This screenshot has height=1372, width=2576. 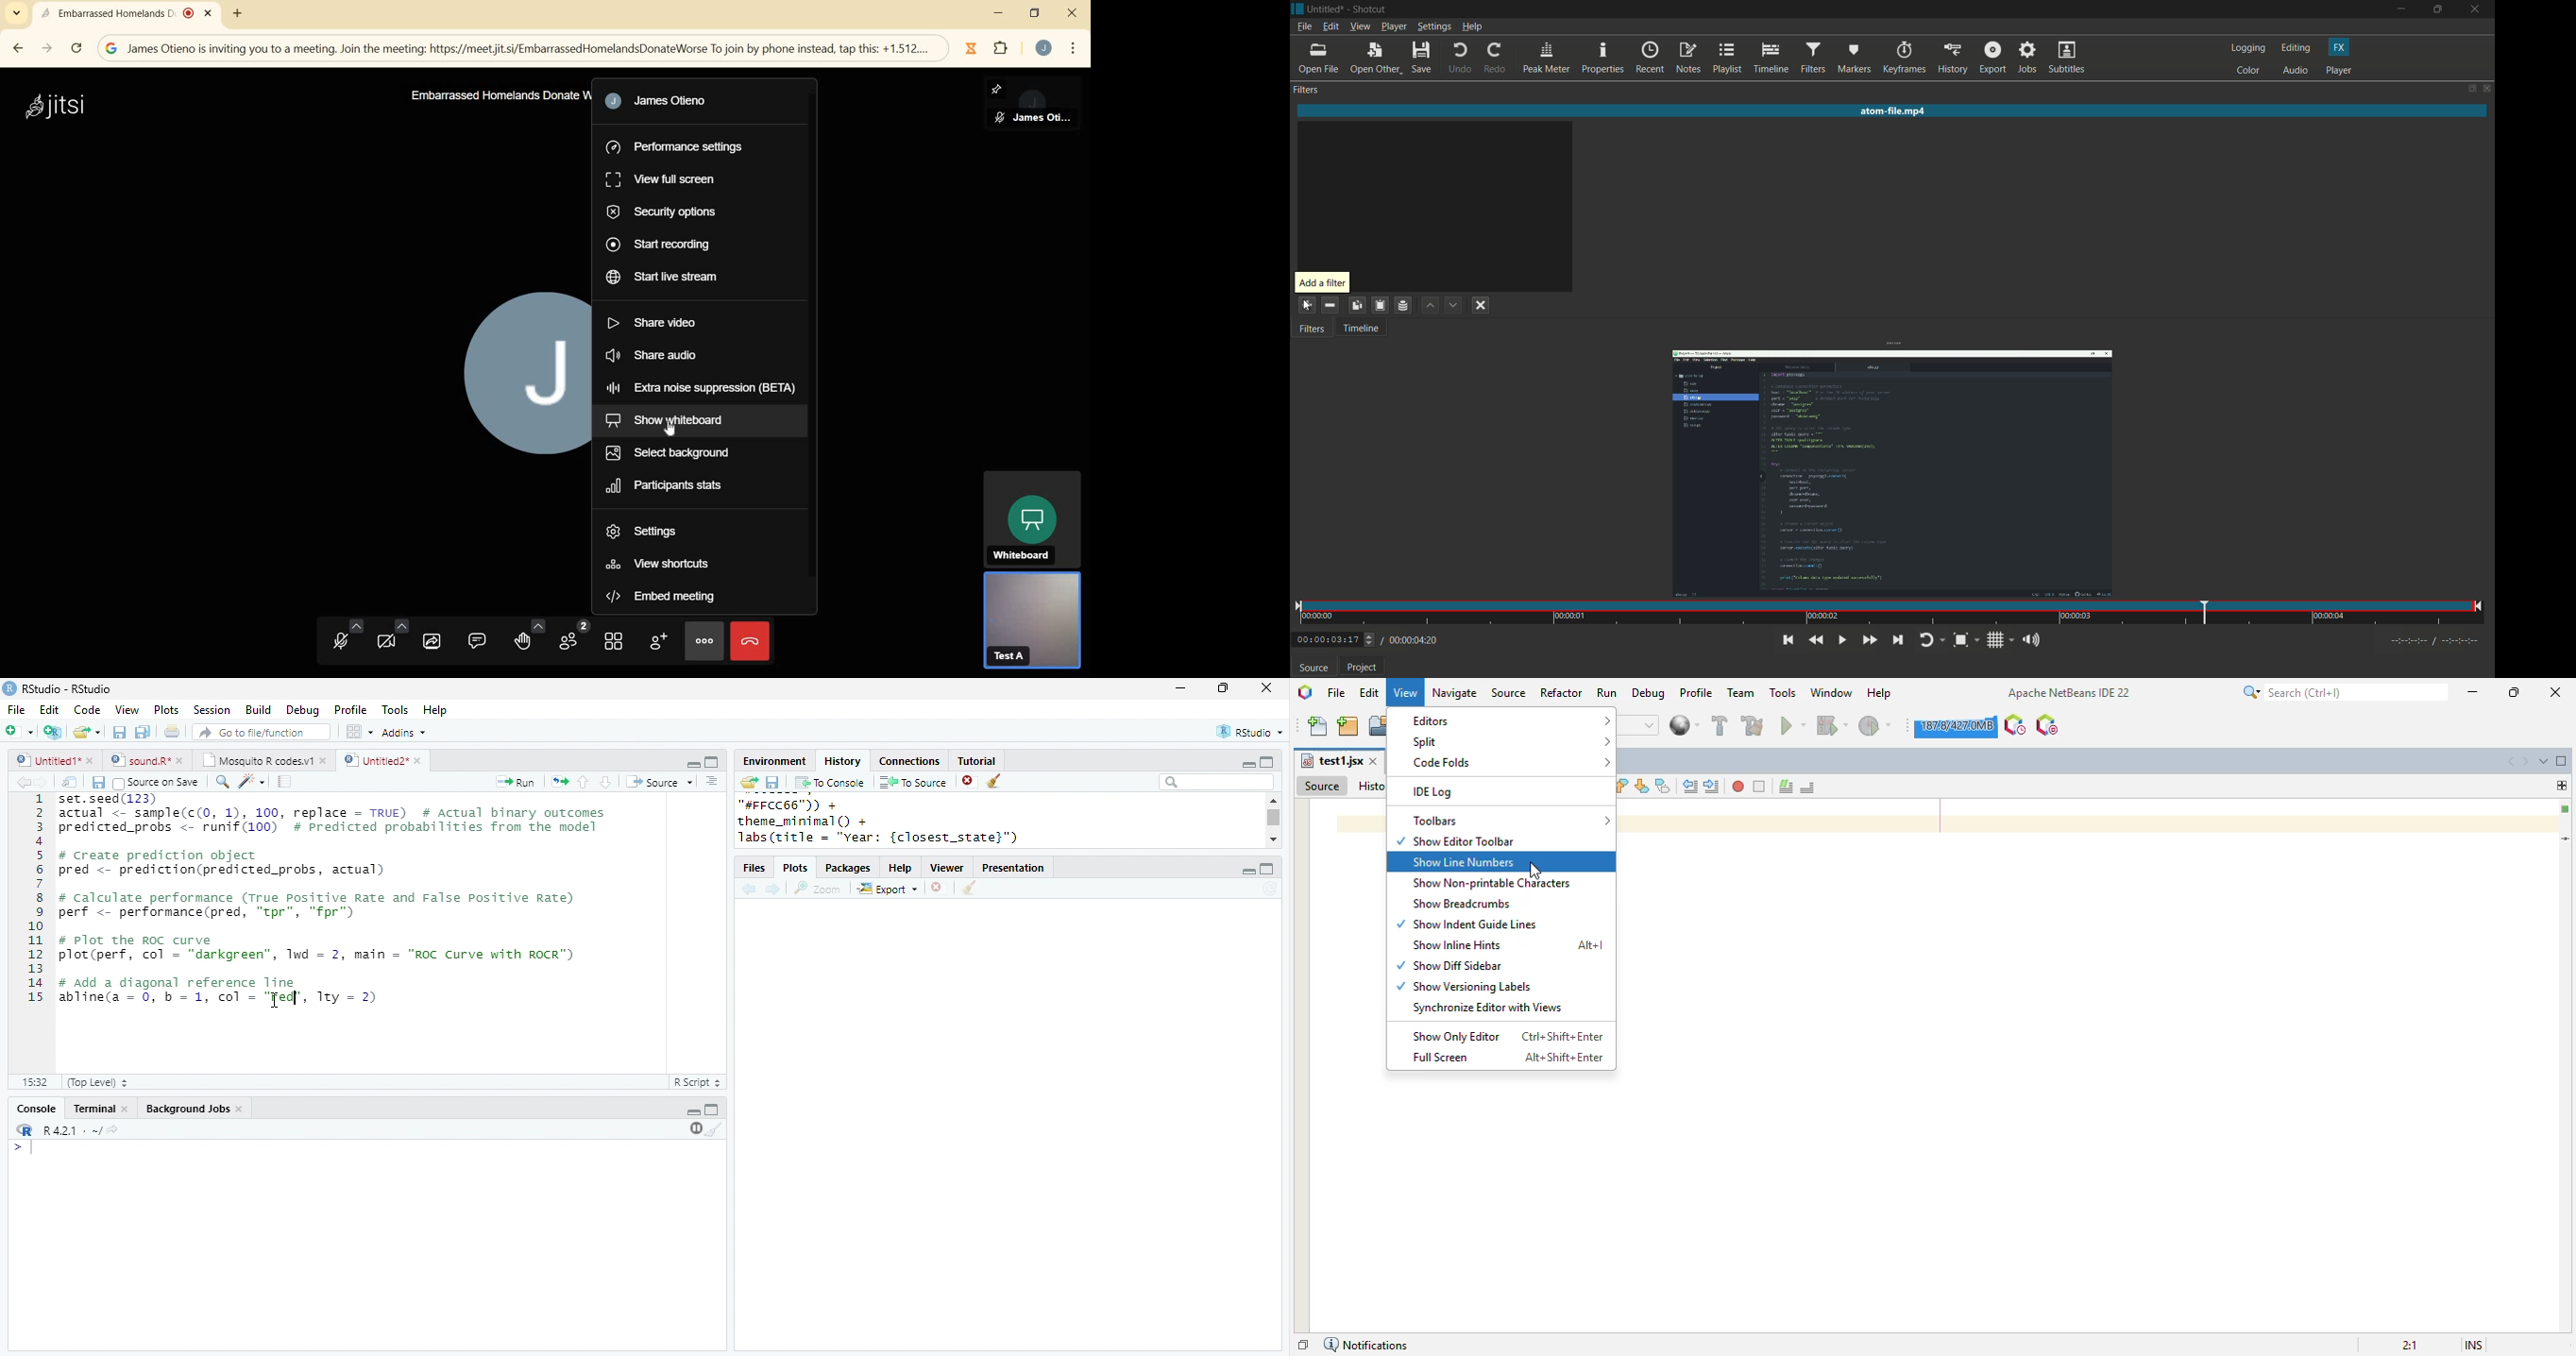 What do you see at coordinates (263, 732) in the screenshot?
I see `search file` at bounding box center [263, 732].